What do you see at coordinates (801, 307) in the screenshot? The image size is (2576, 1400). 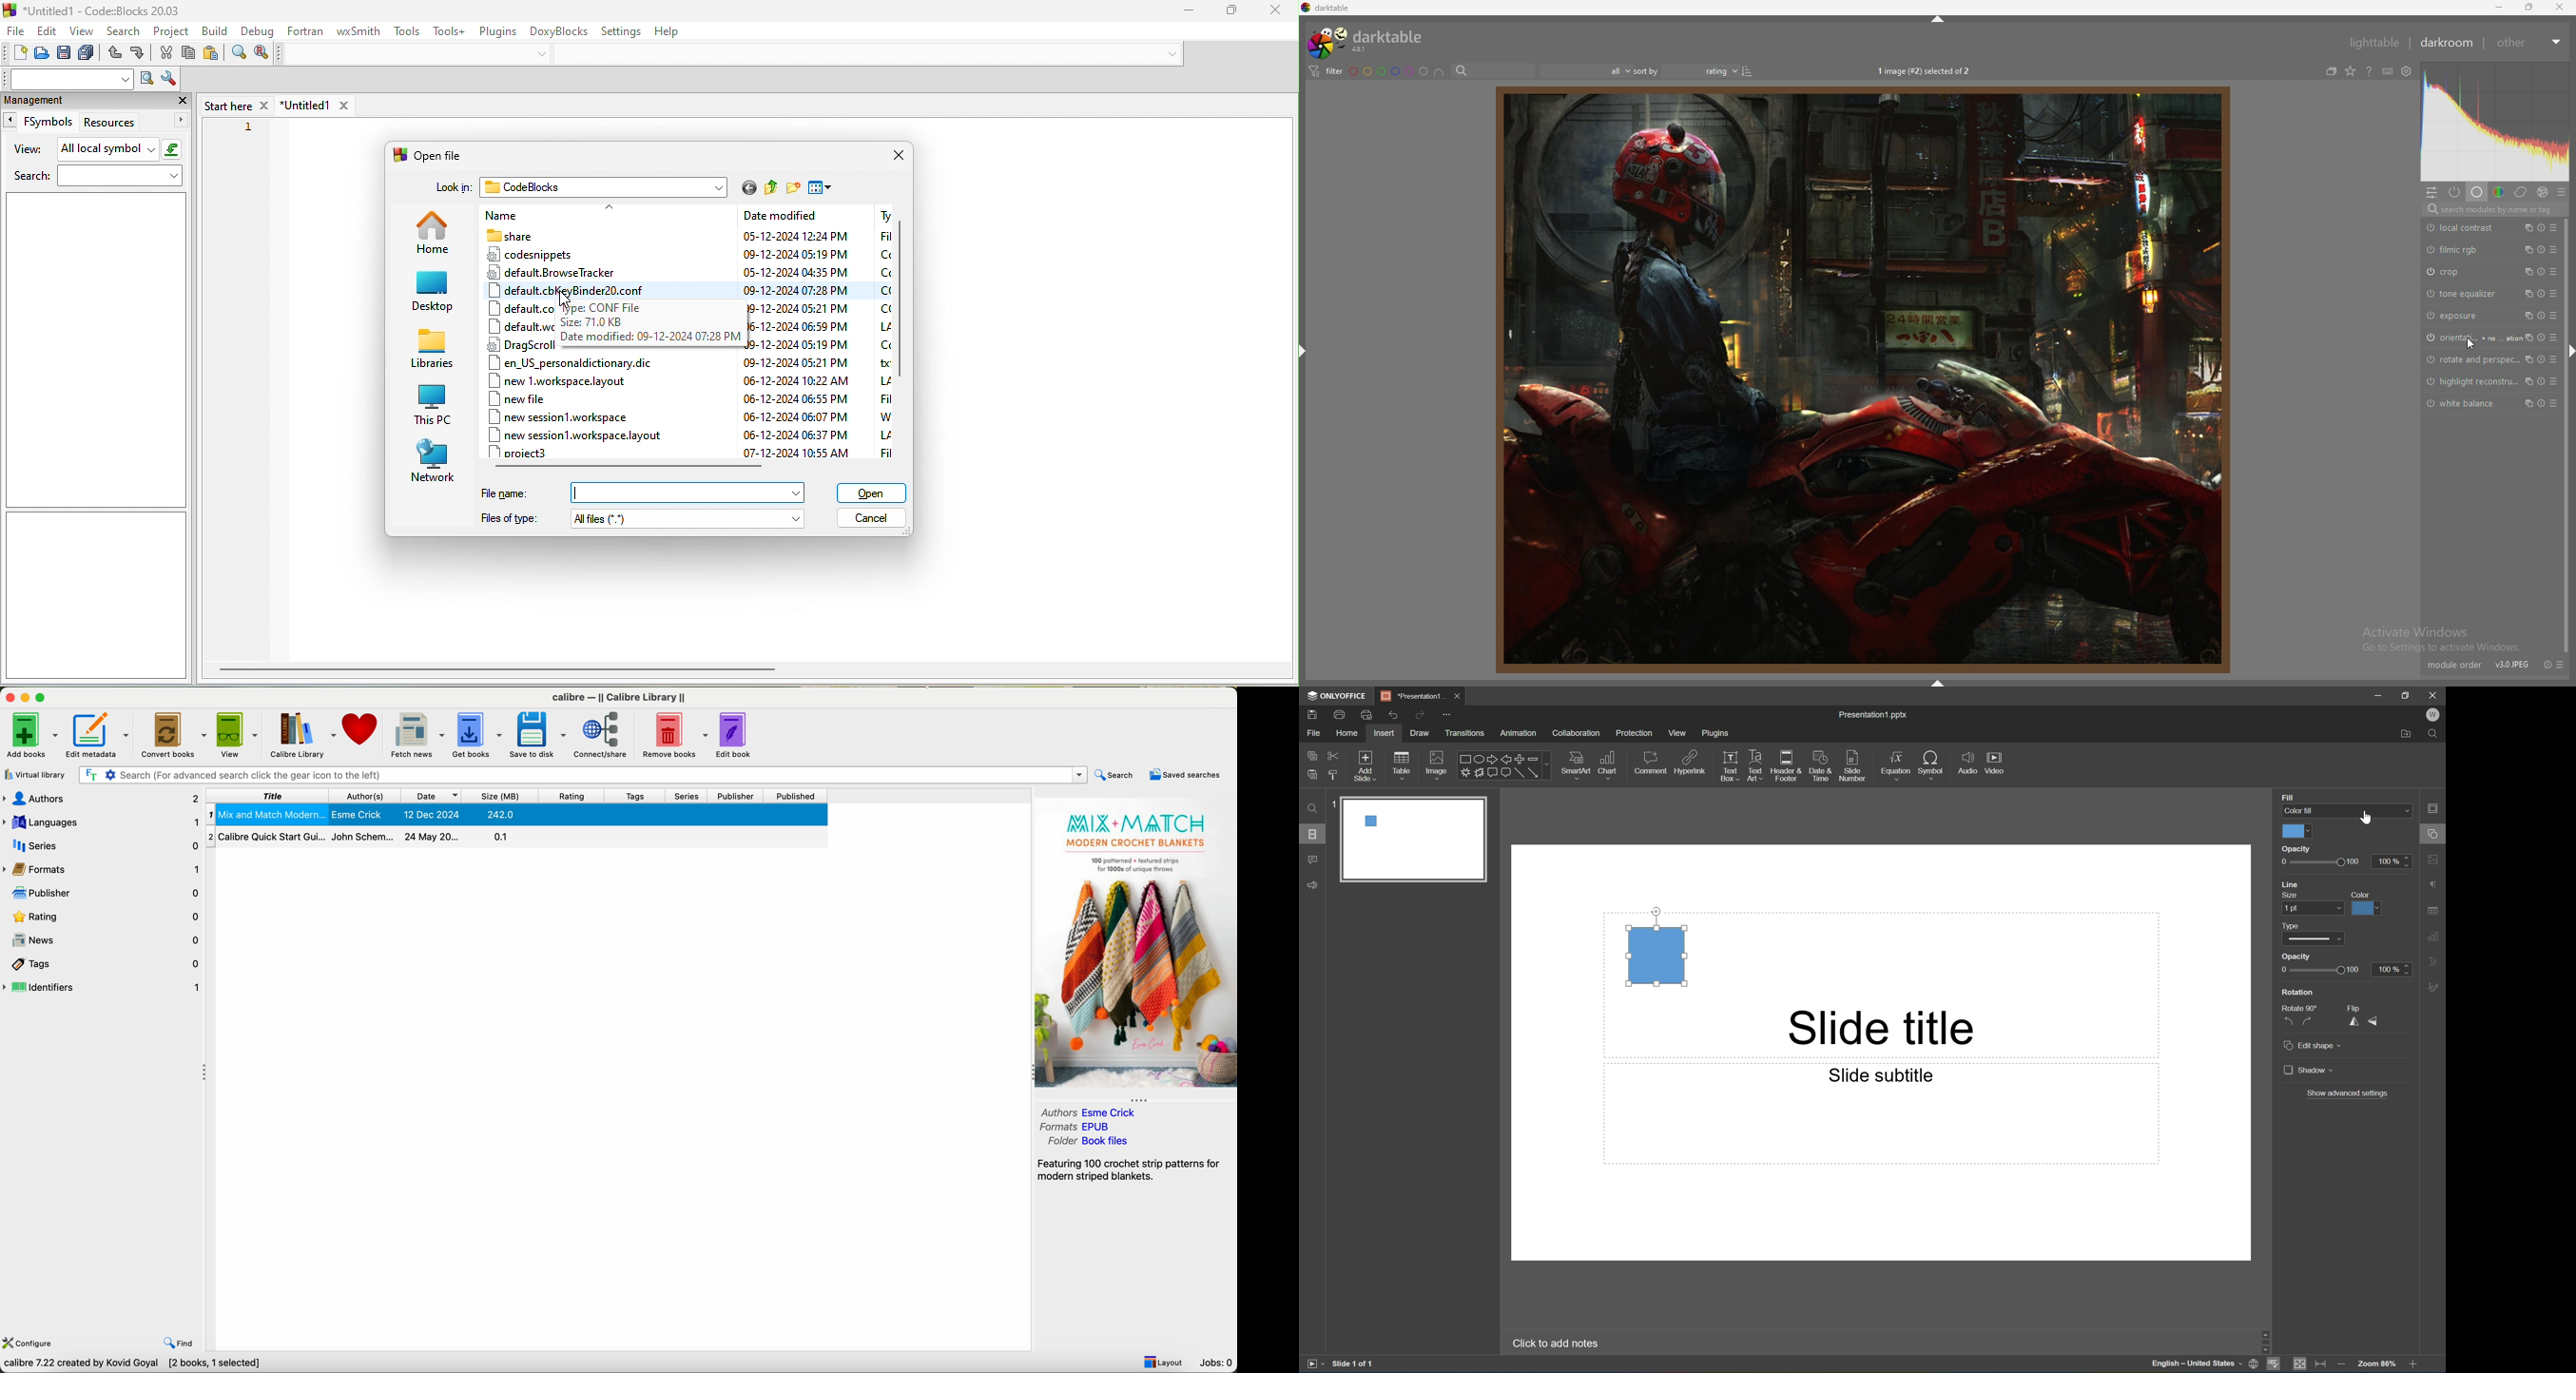 I see `date` at bounding box center [801, 307].